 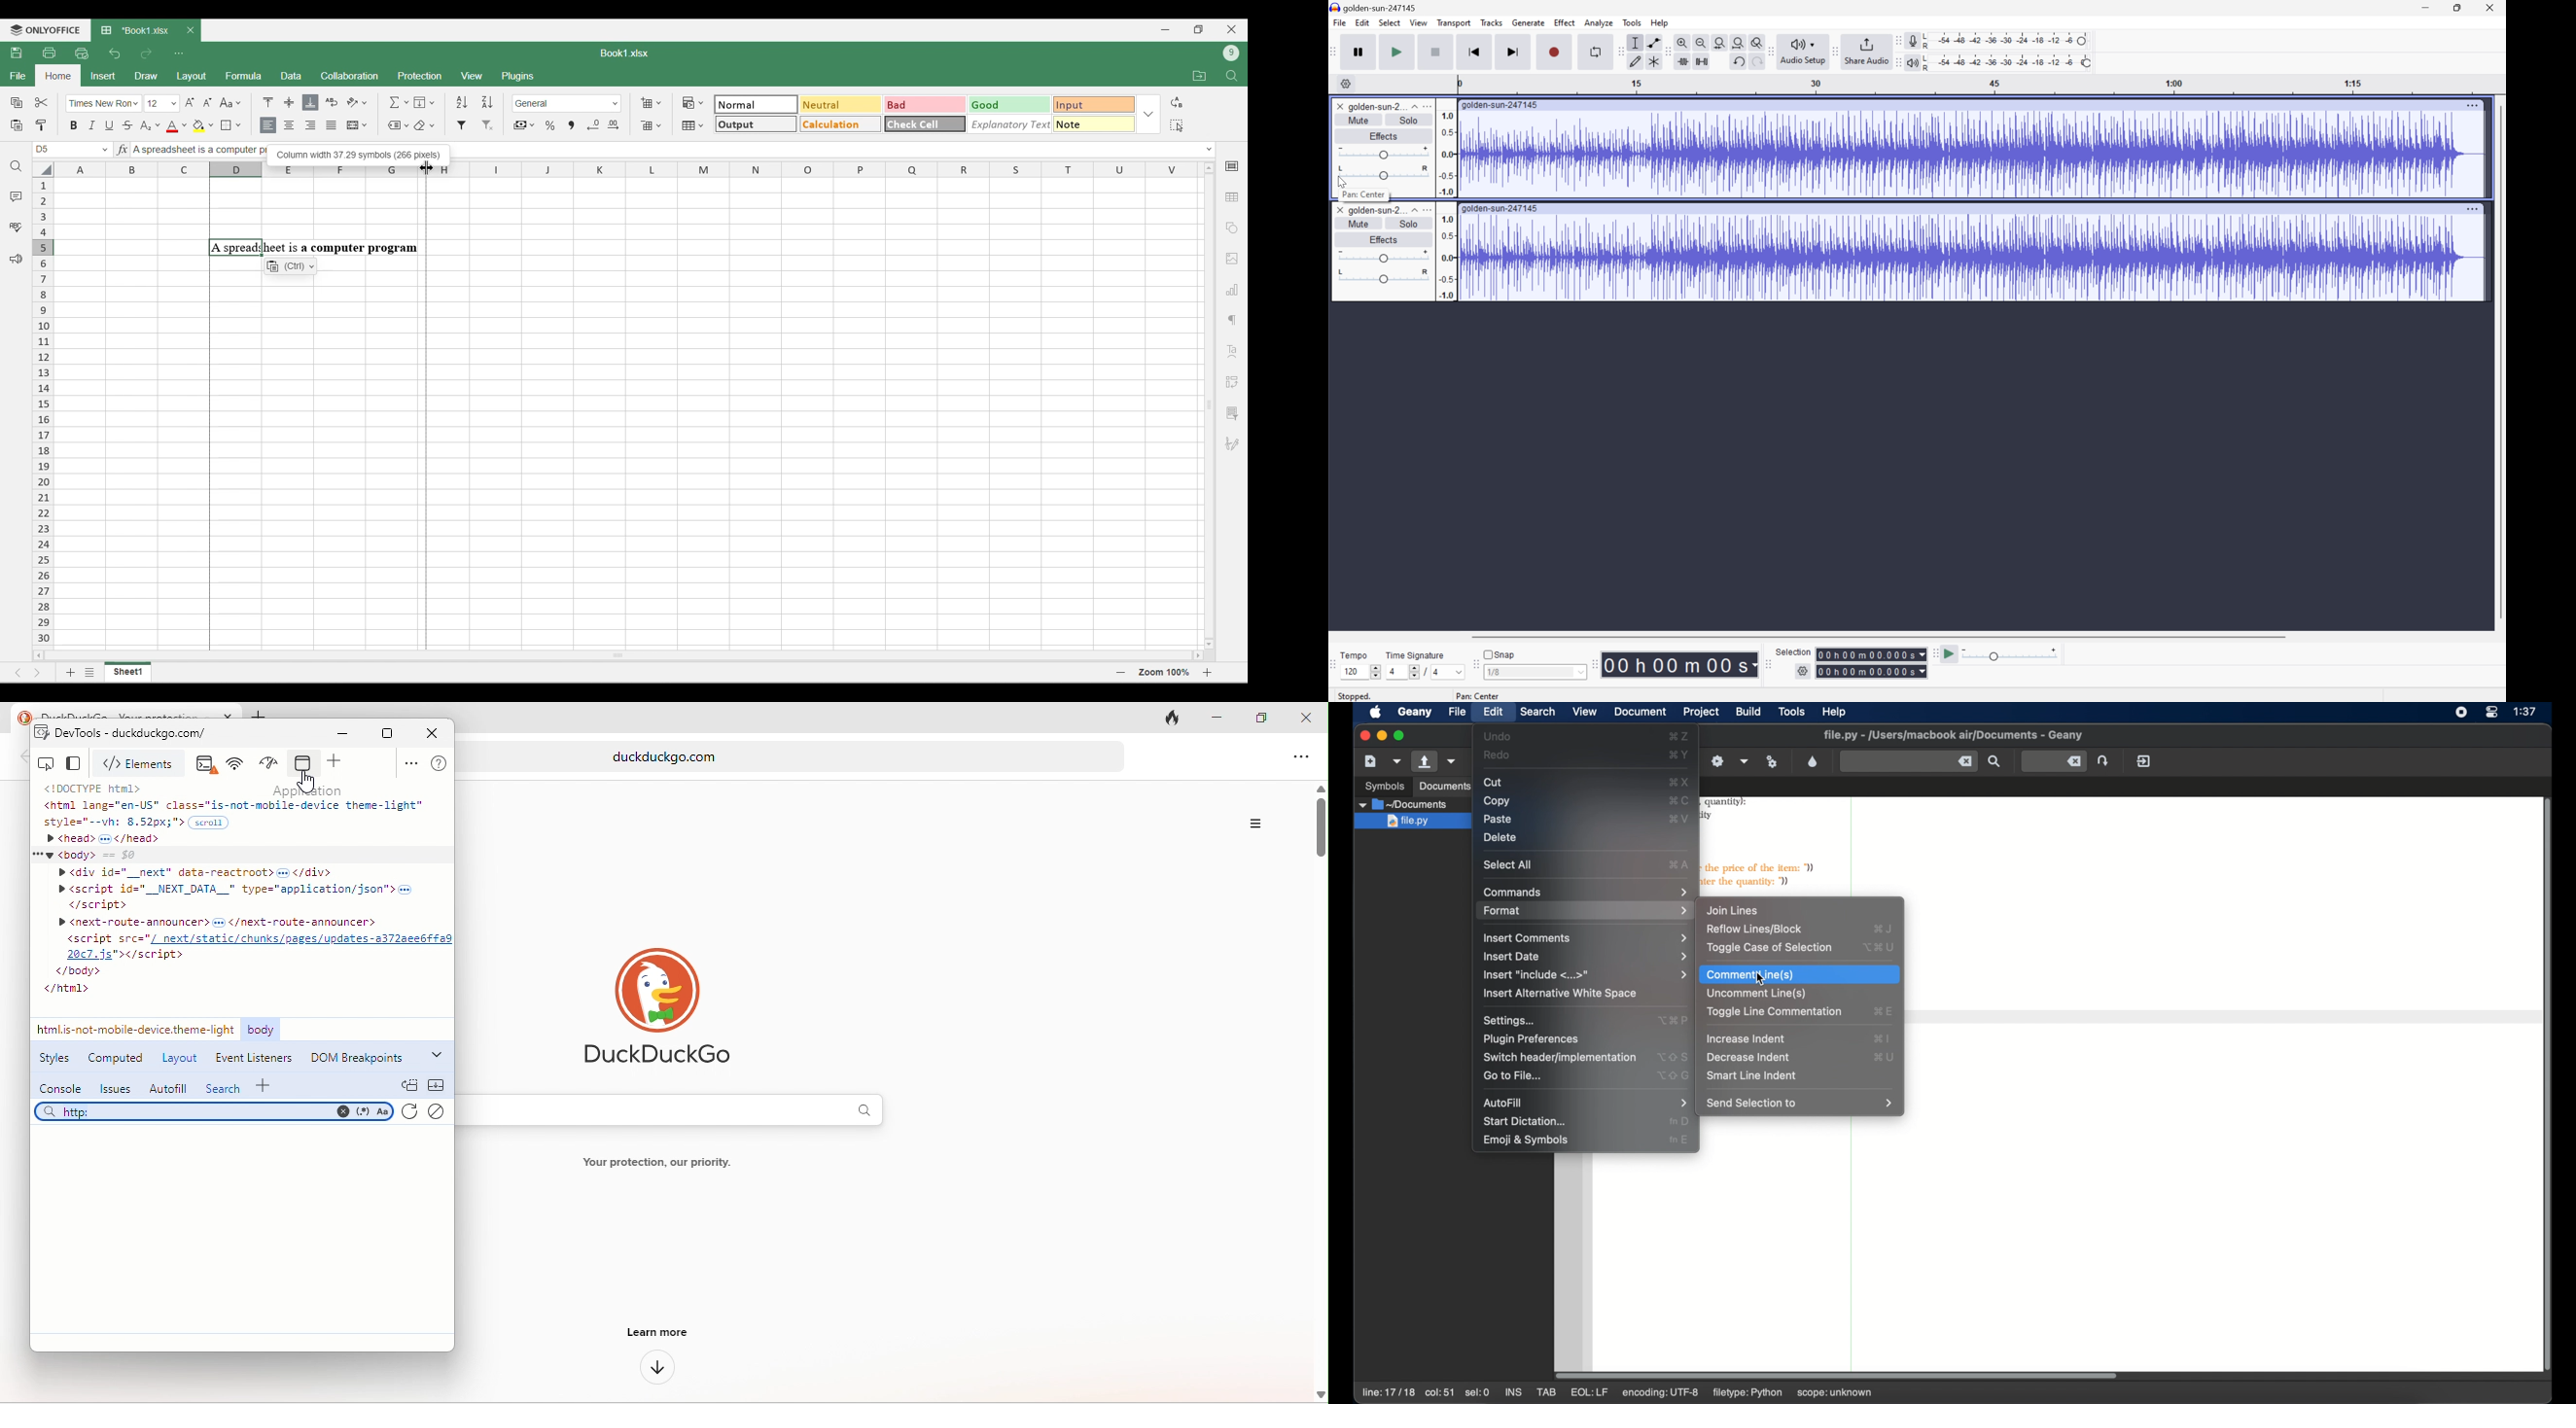 I want to click on Change cell, so click(x=105, y=150).